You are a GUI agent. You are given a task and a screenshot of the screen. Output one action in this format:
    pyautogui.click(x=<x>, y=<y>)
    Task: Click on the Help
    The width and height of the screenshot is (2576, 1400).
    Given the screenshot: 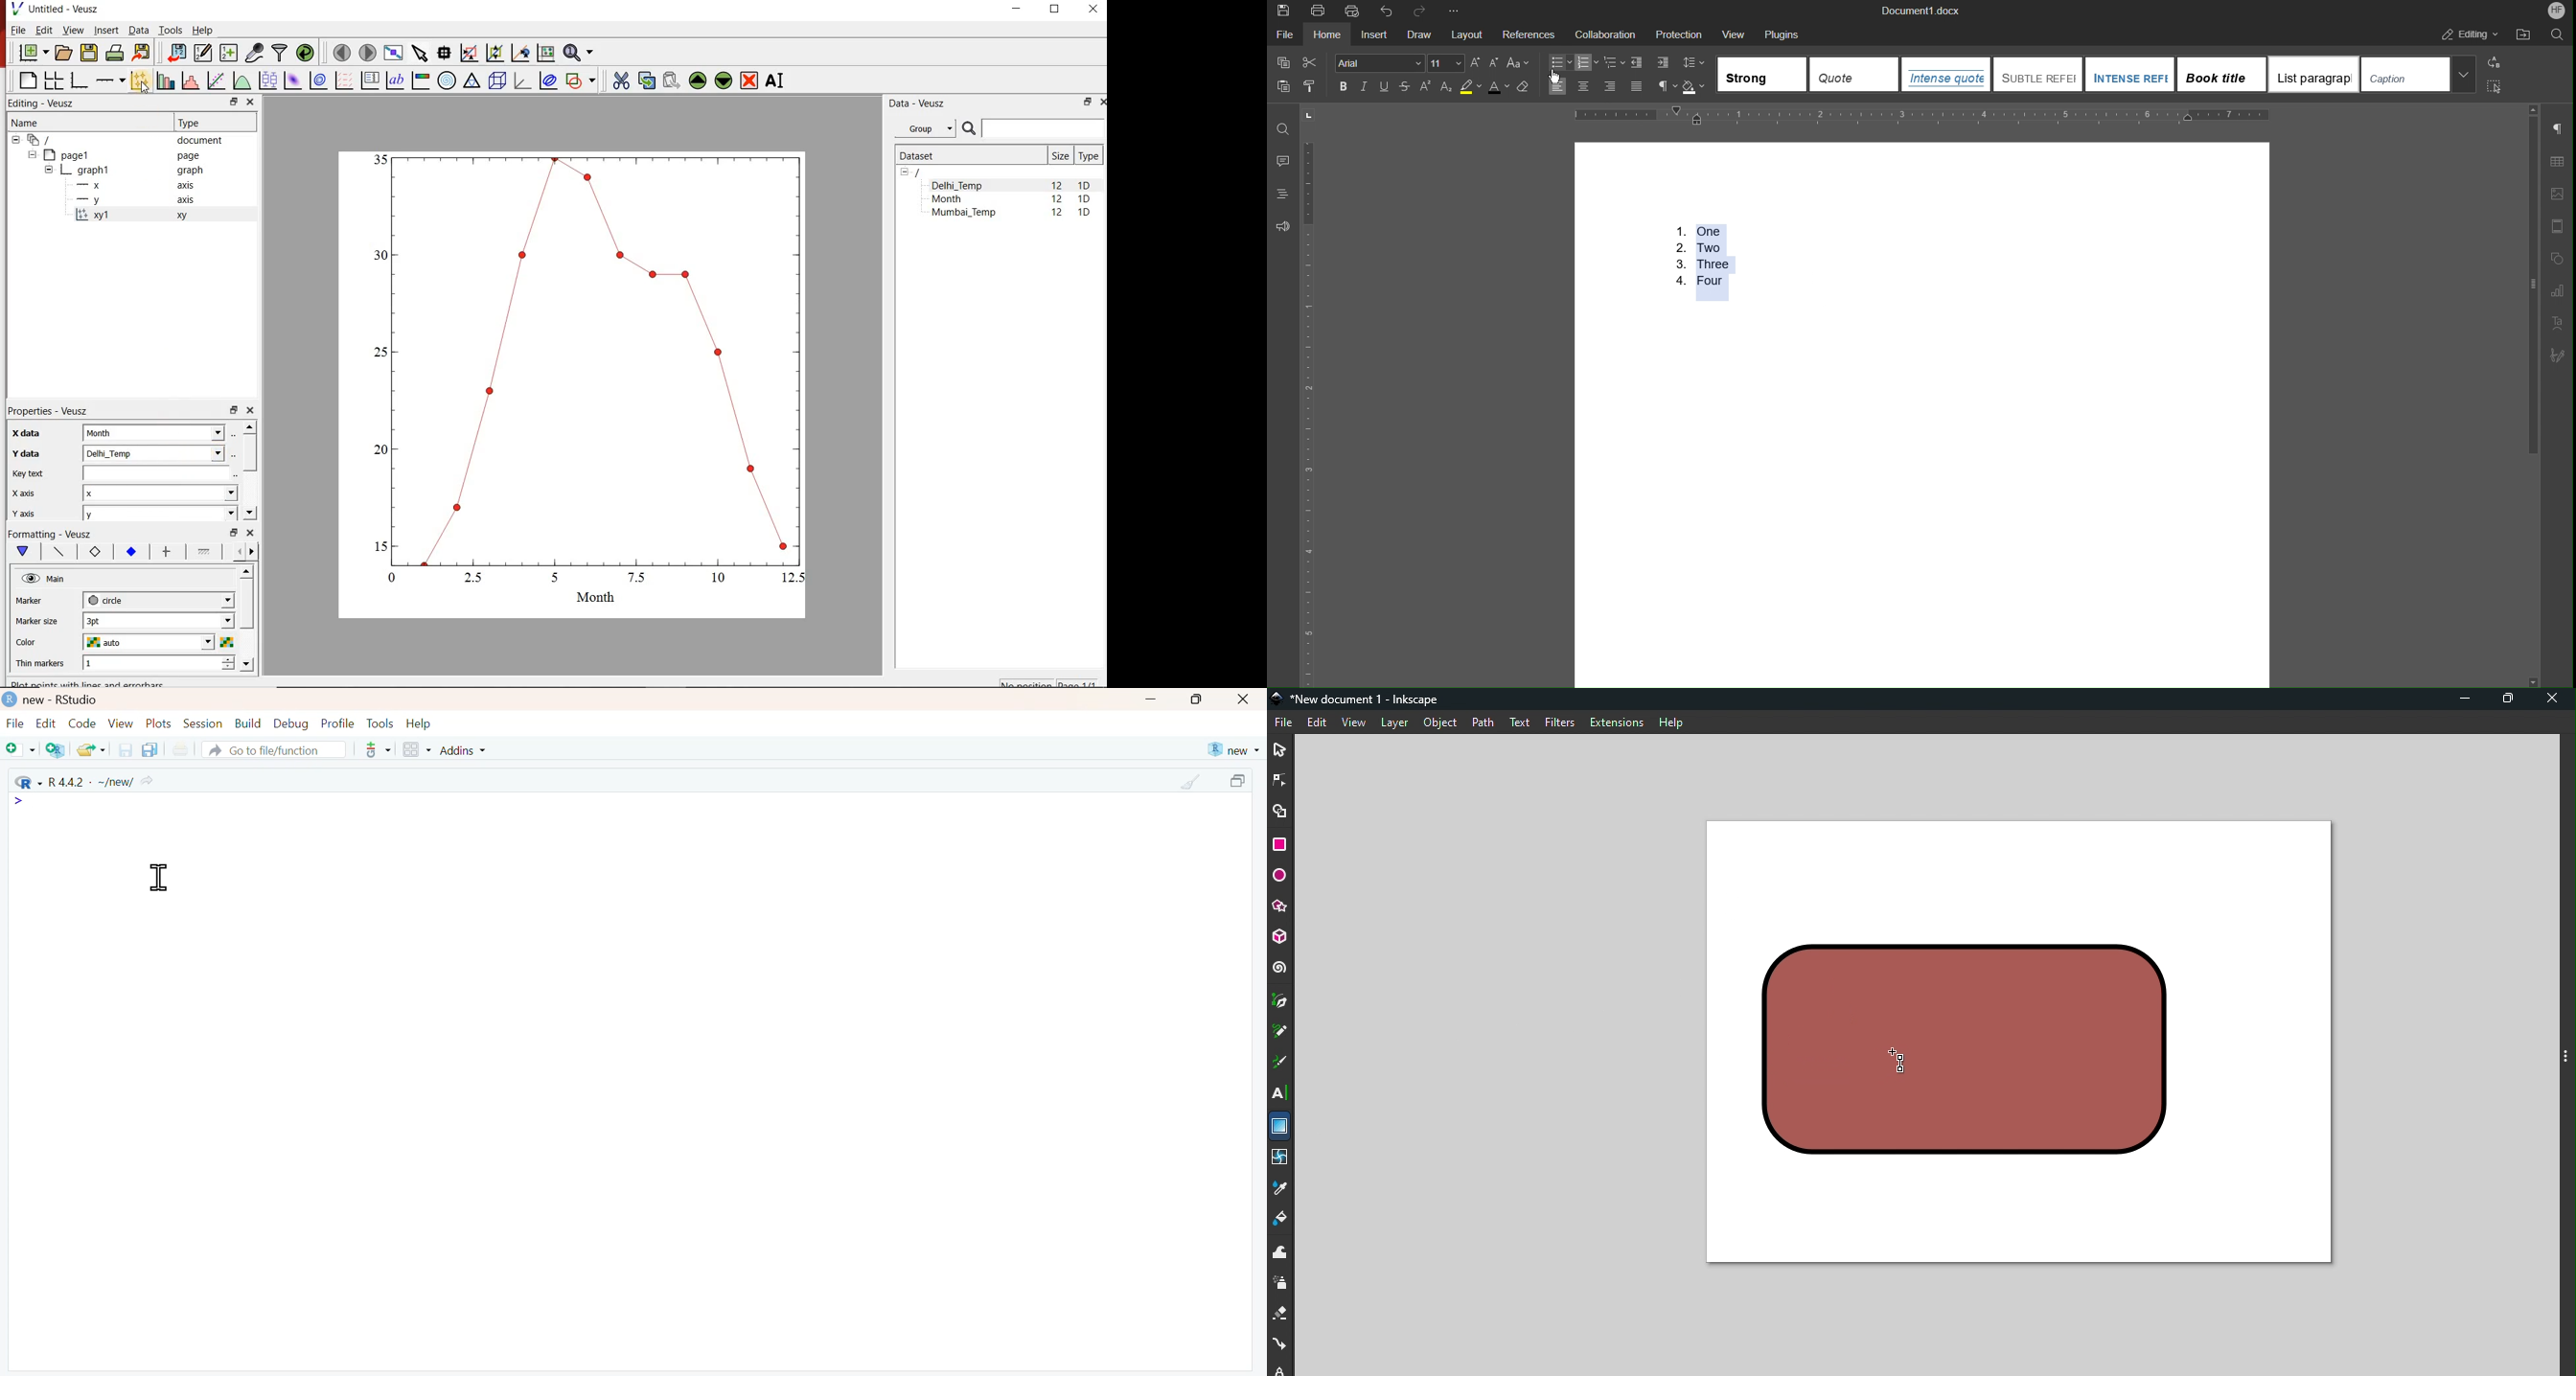 What is the action you would take?
    pyautogui.click(x=419, y=724)
    